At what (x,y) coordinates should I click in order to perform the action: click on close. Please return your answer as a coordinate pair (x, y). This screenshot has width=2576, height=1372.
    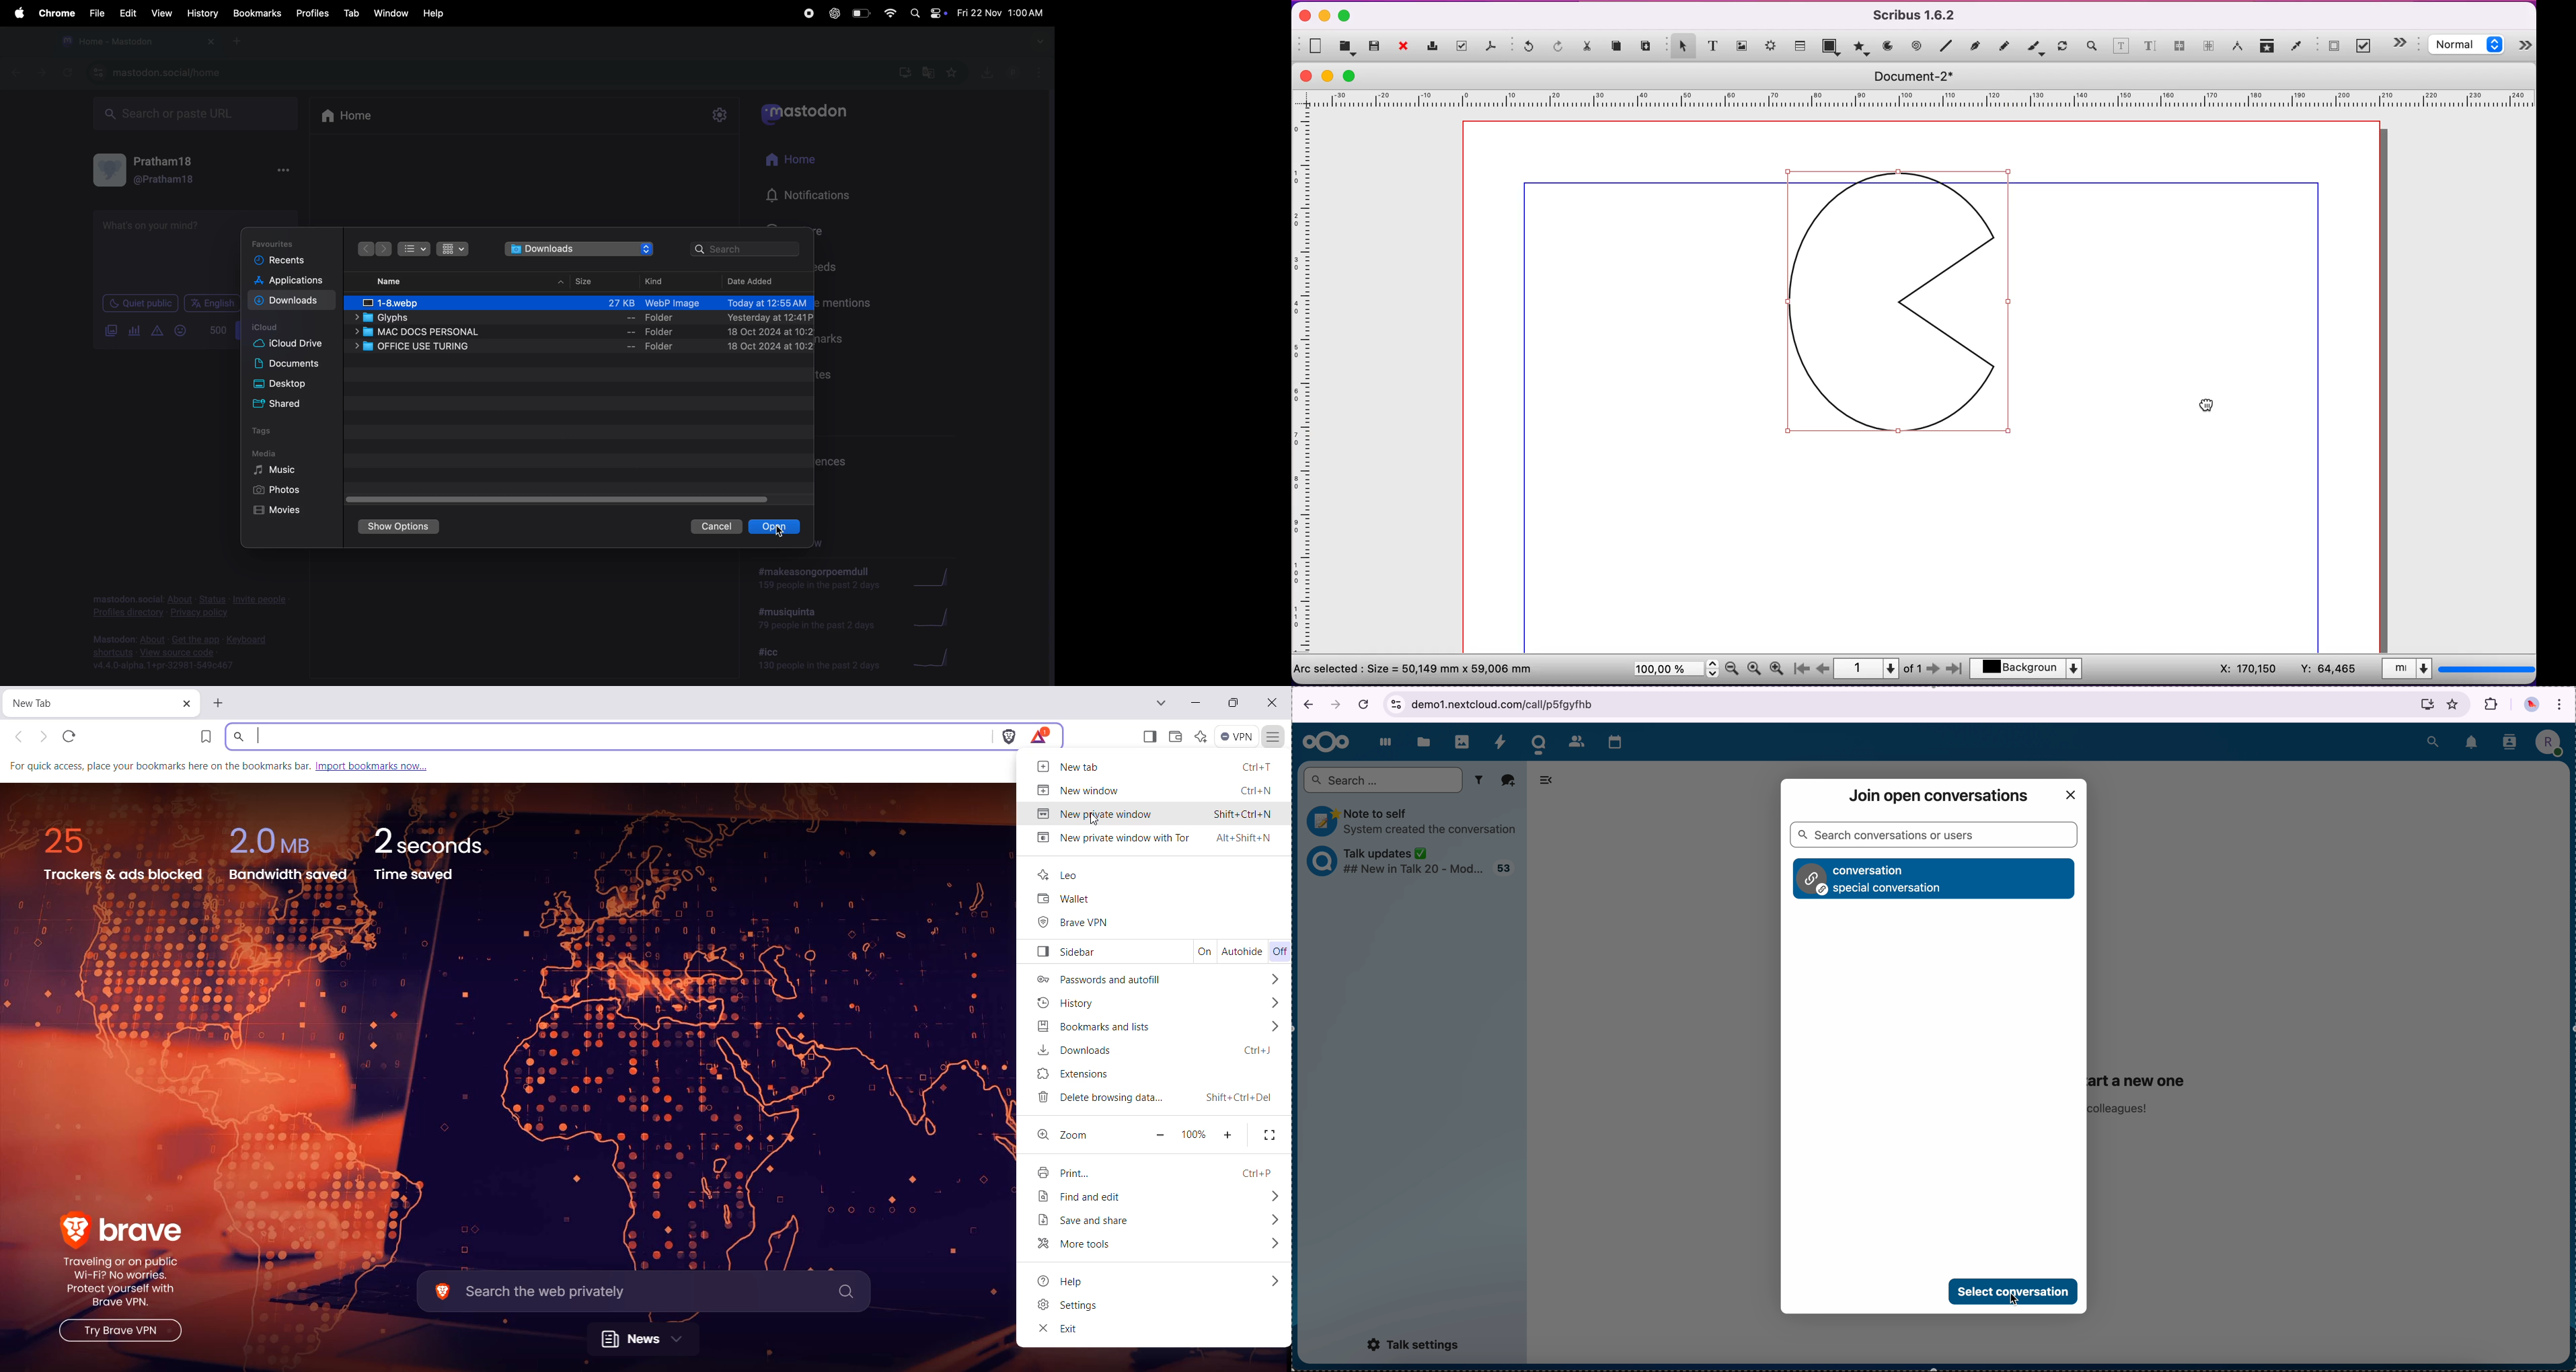
    Looking at the image, I should click on (1406, 47).